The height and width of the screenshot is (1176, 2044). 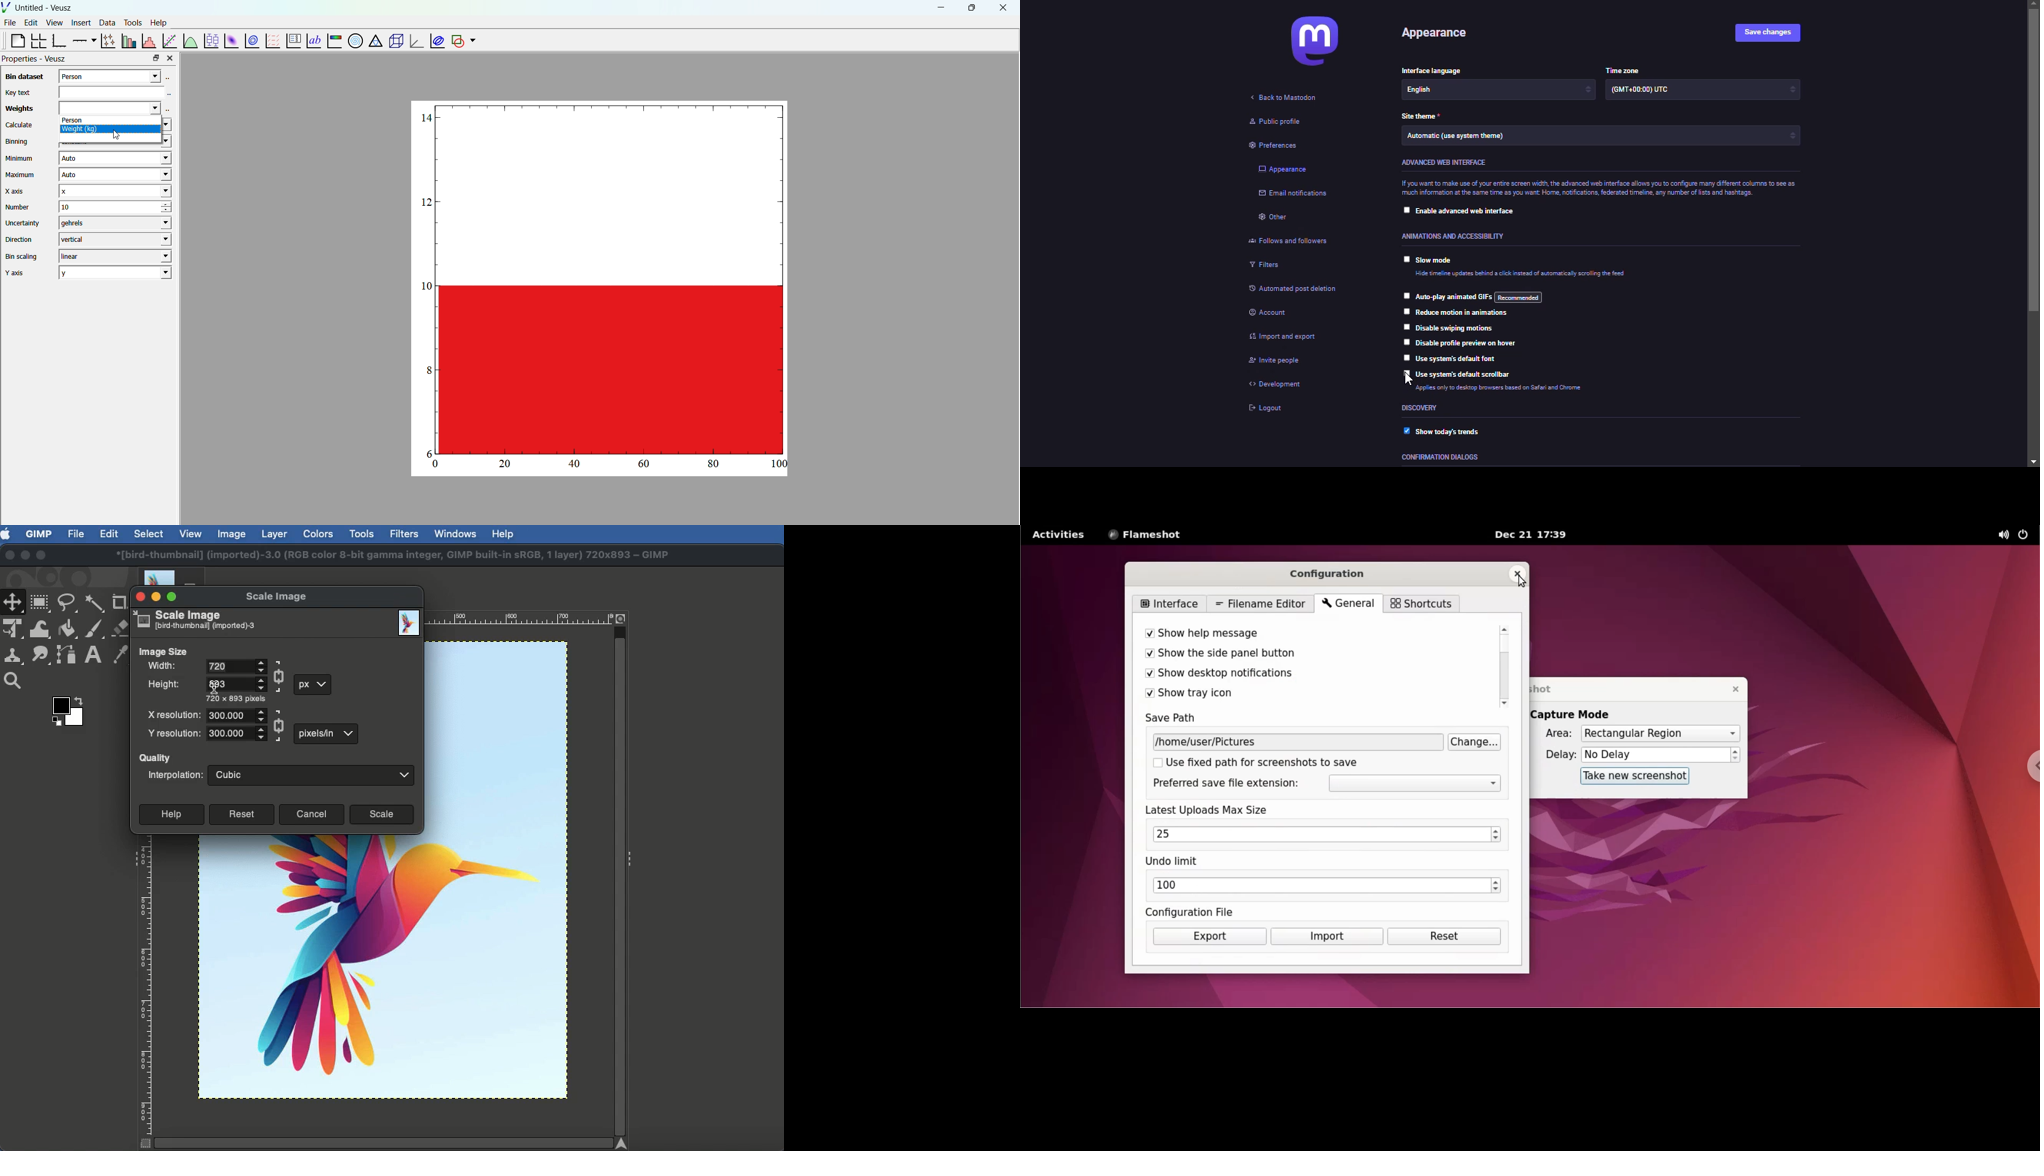 I want to click on click to select, so click(x=1405, y=313).